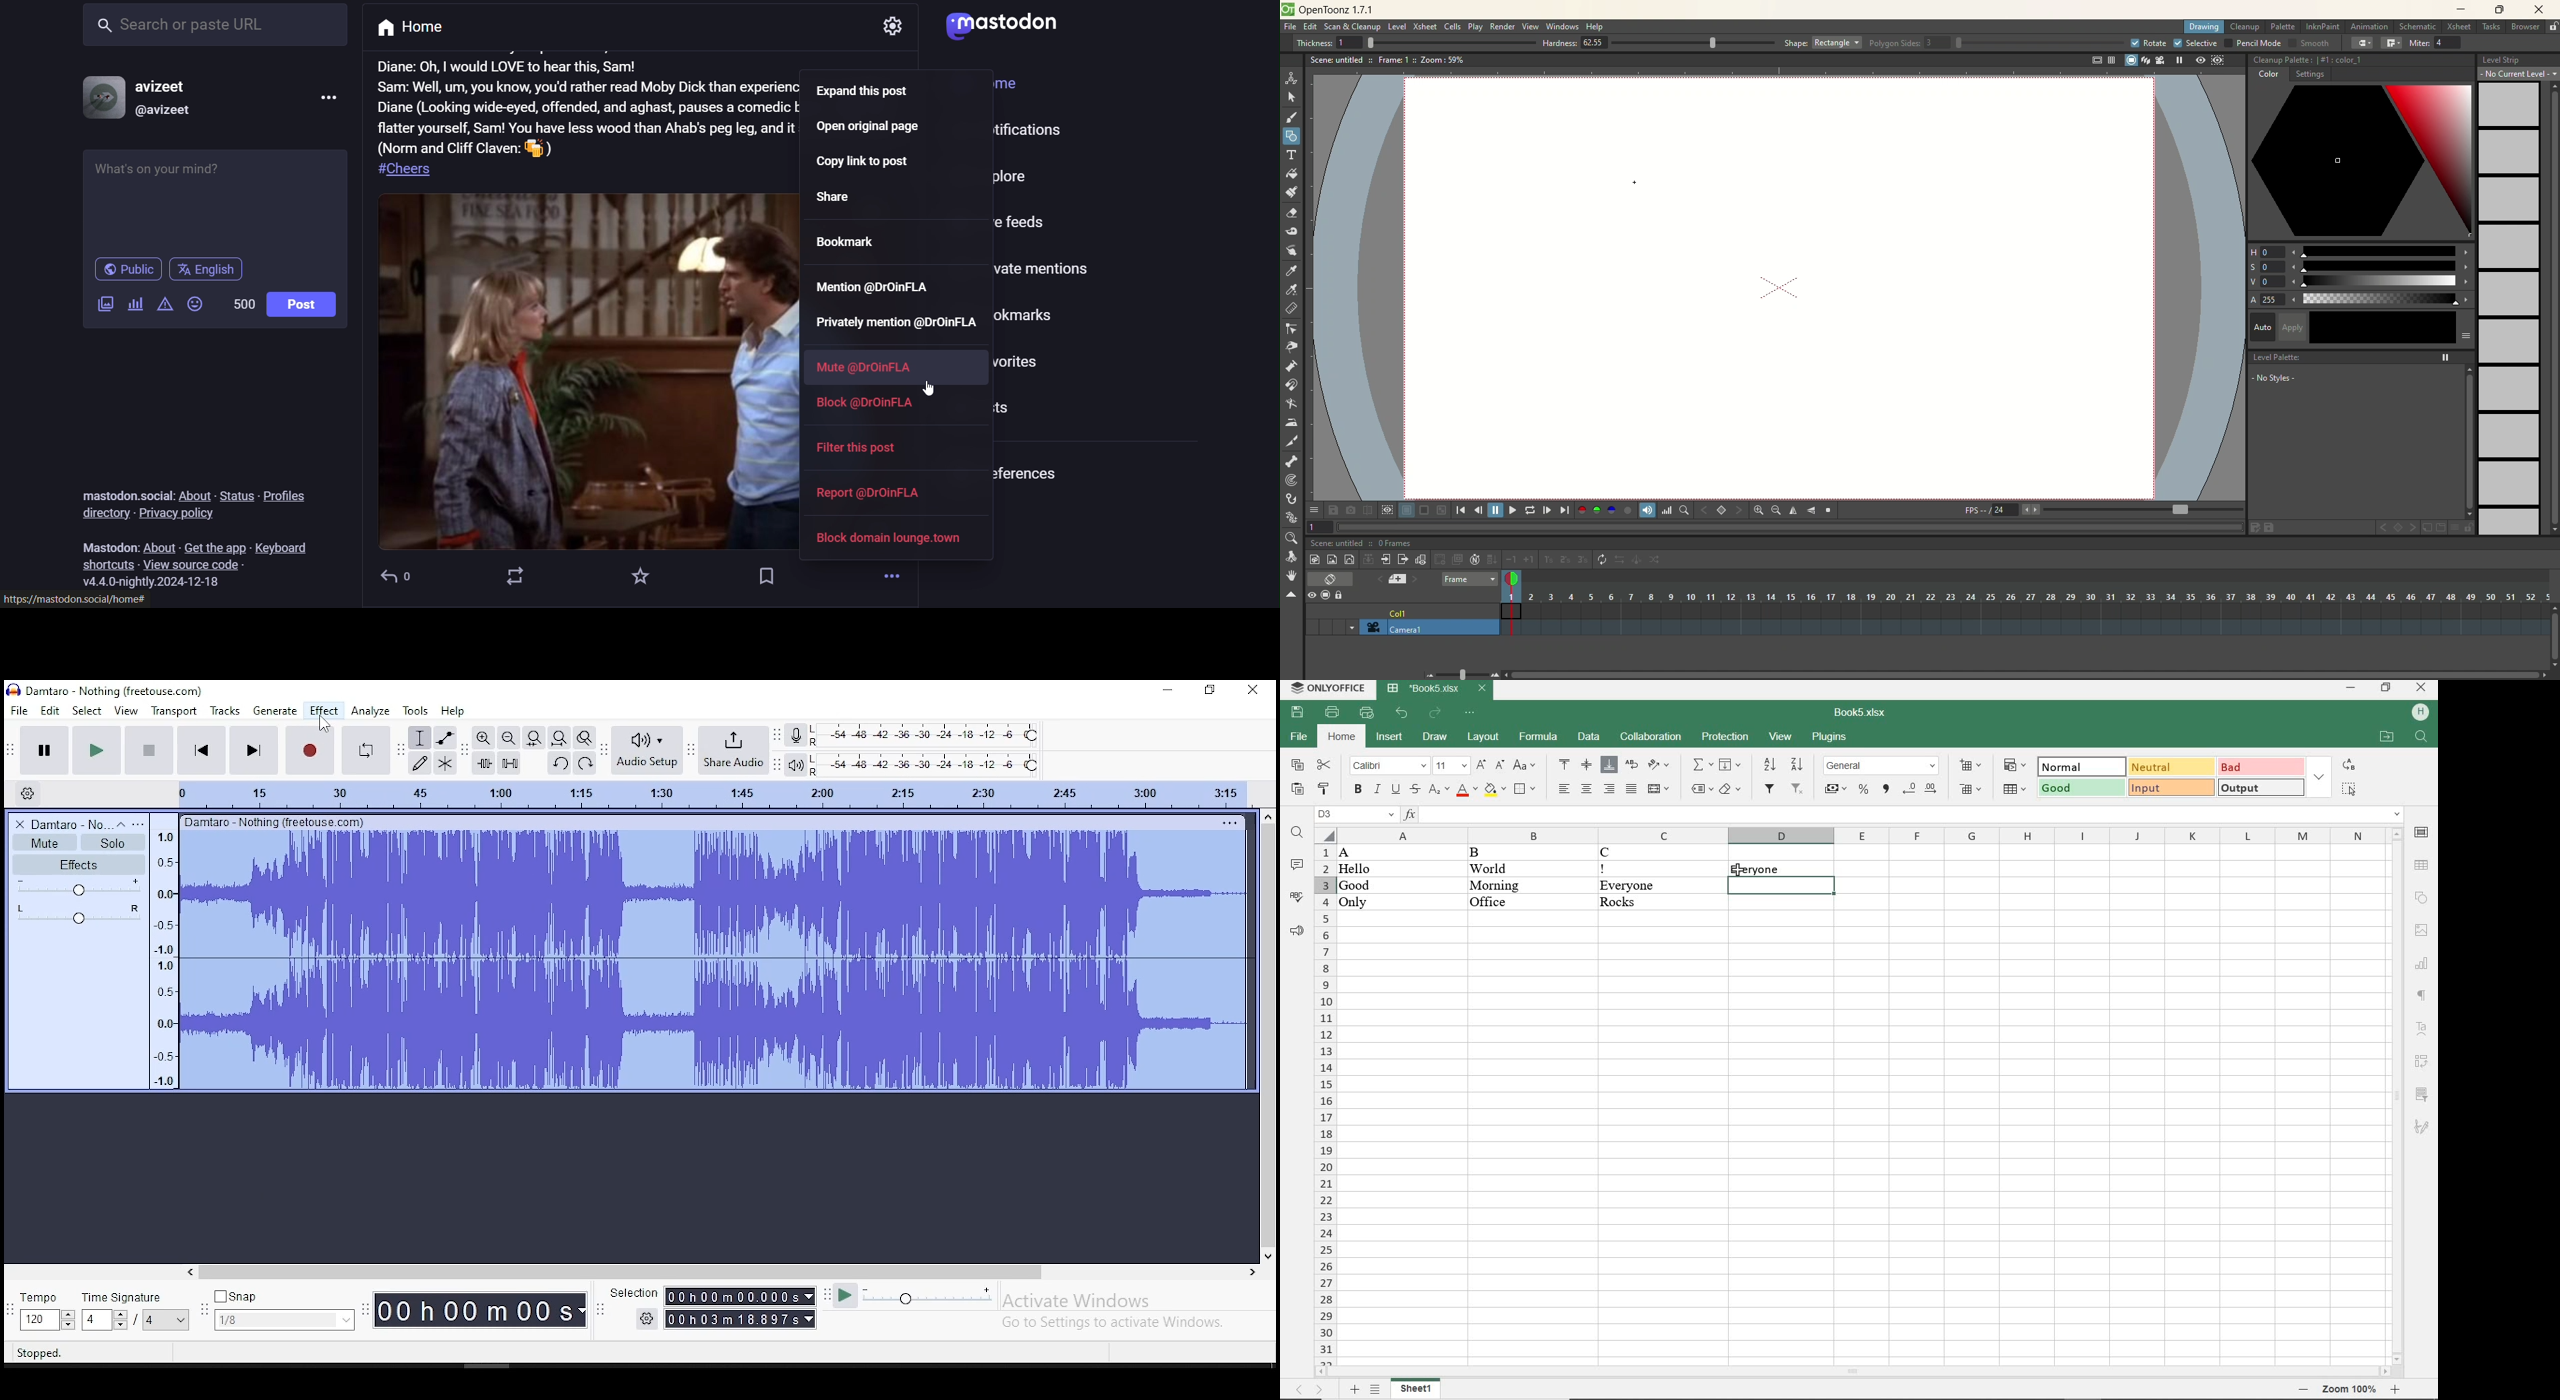  What do you see at coordinates (1331, 580) in the screenshot?
I see `toggle Xsheet` at bounding box center [1331, 580].